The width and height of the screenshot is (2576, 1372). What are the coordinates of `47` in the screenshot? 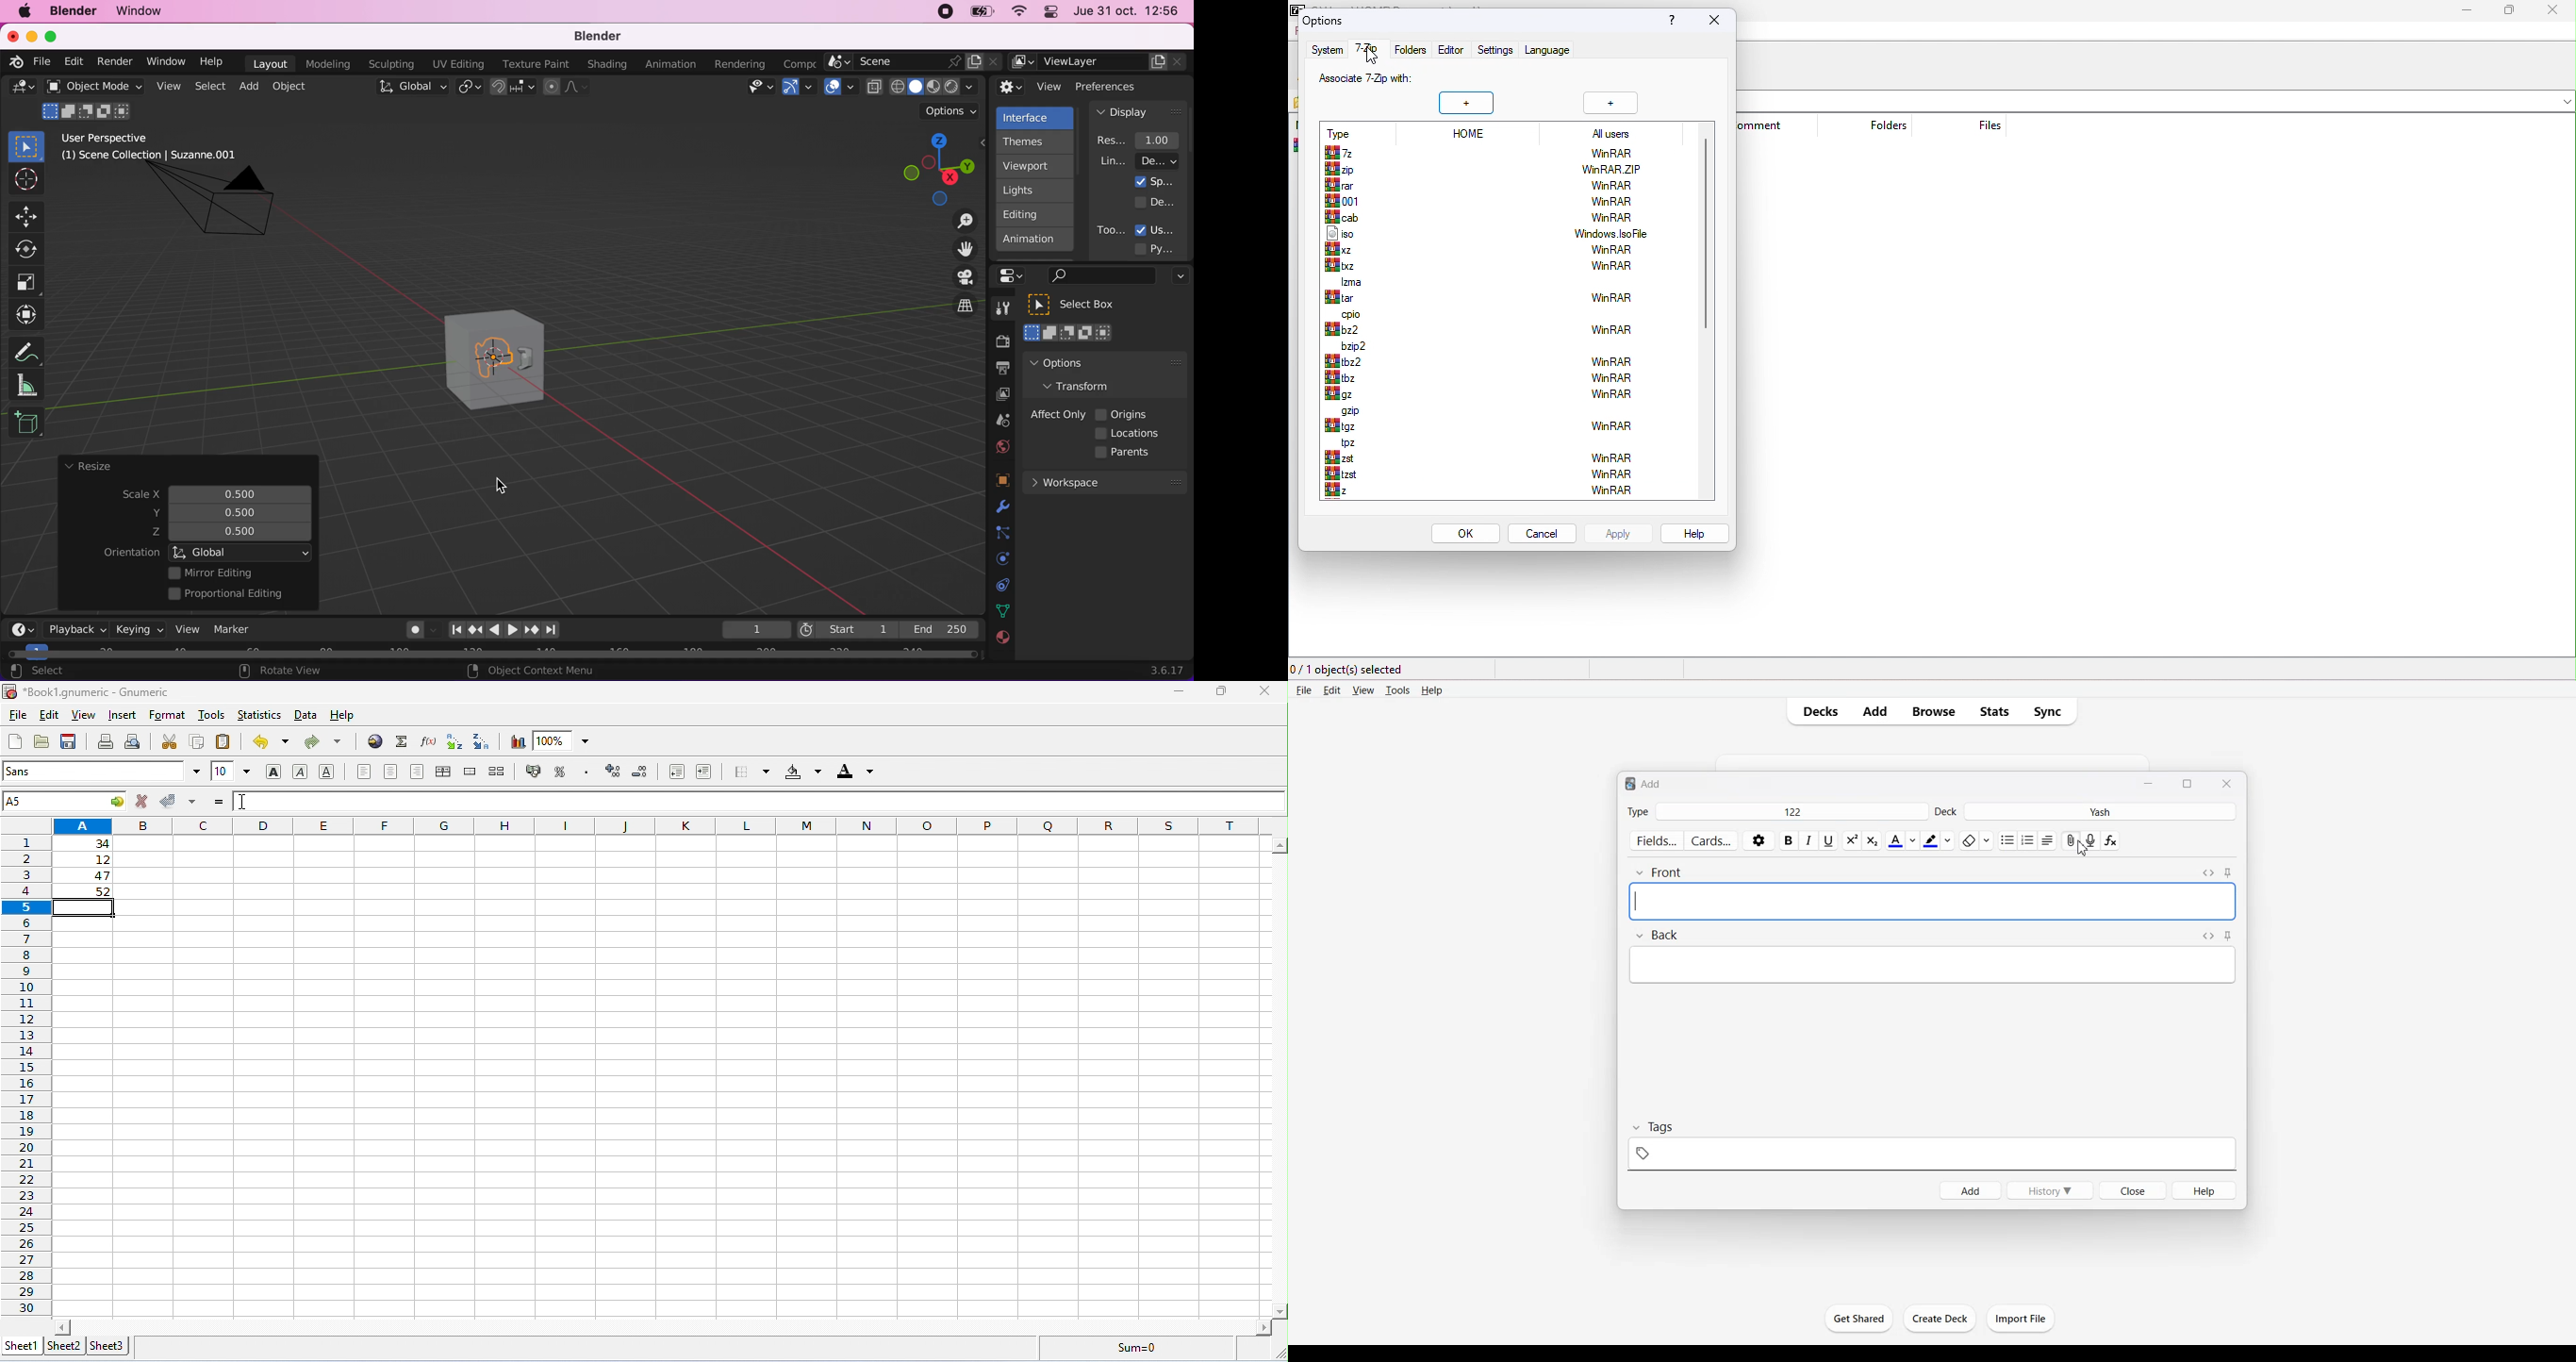 It's located at (88, 876).